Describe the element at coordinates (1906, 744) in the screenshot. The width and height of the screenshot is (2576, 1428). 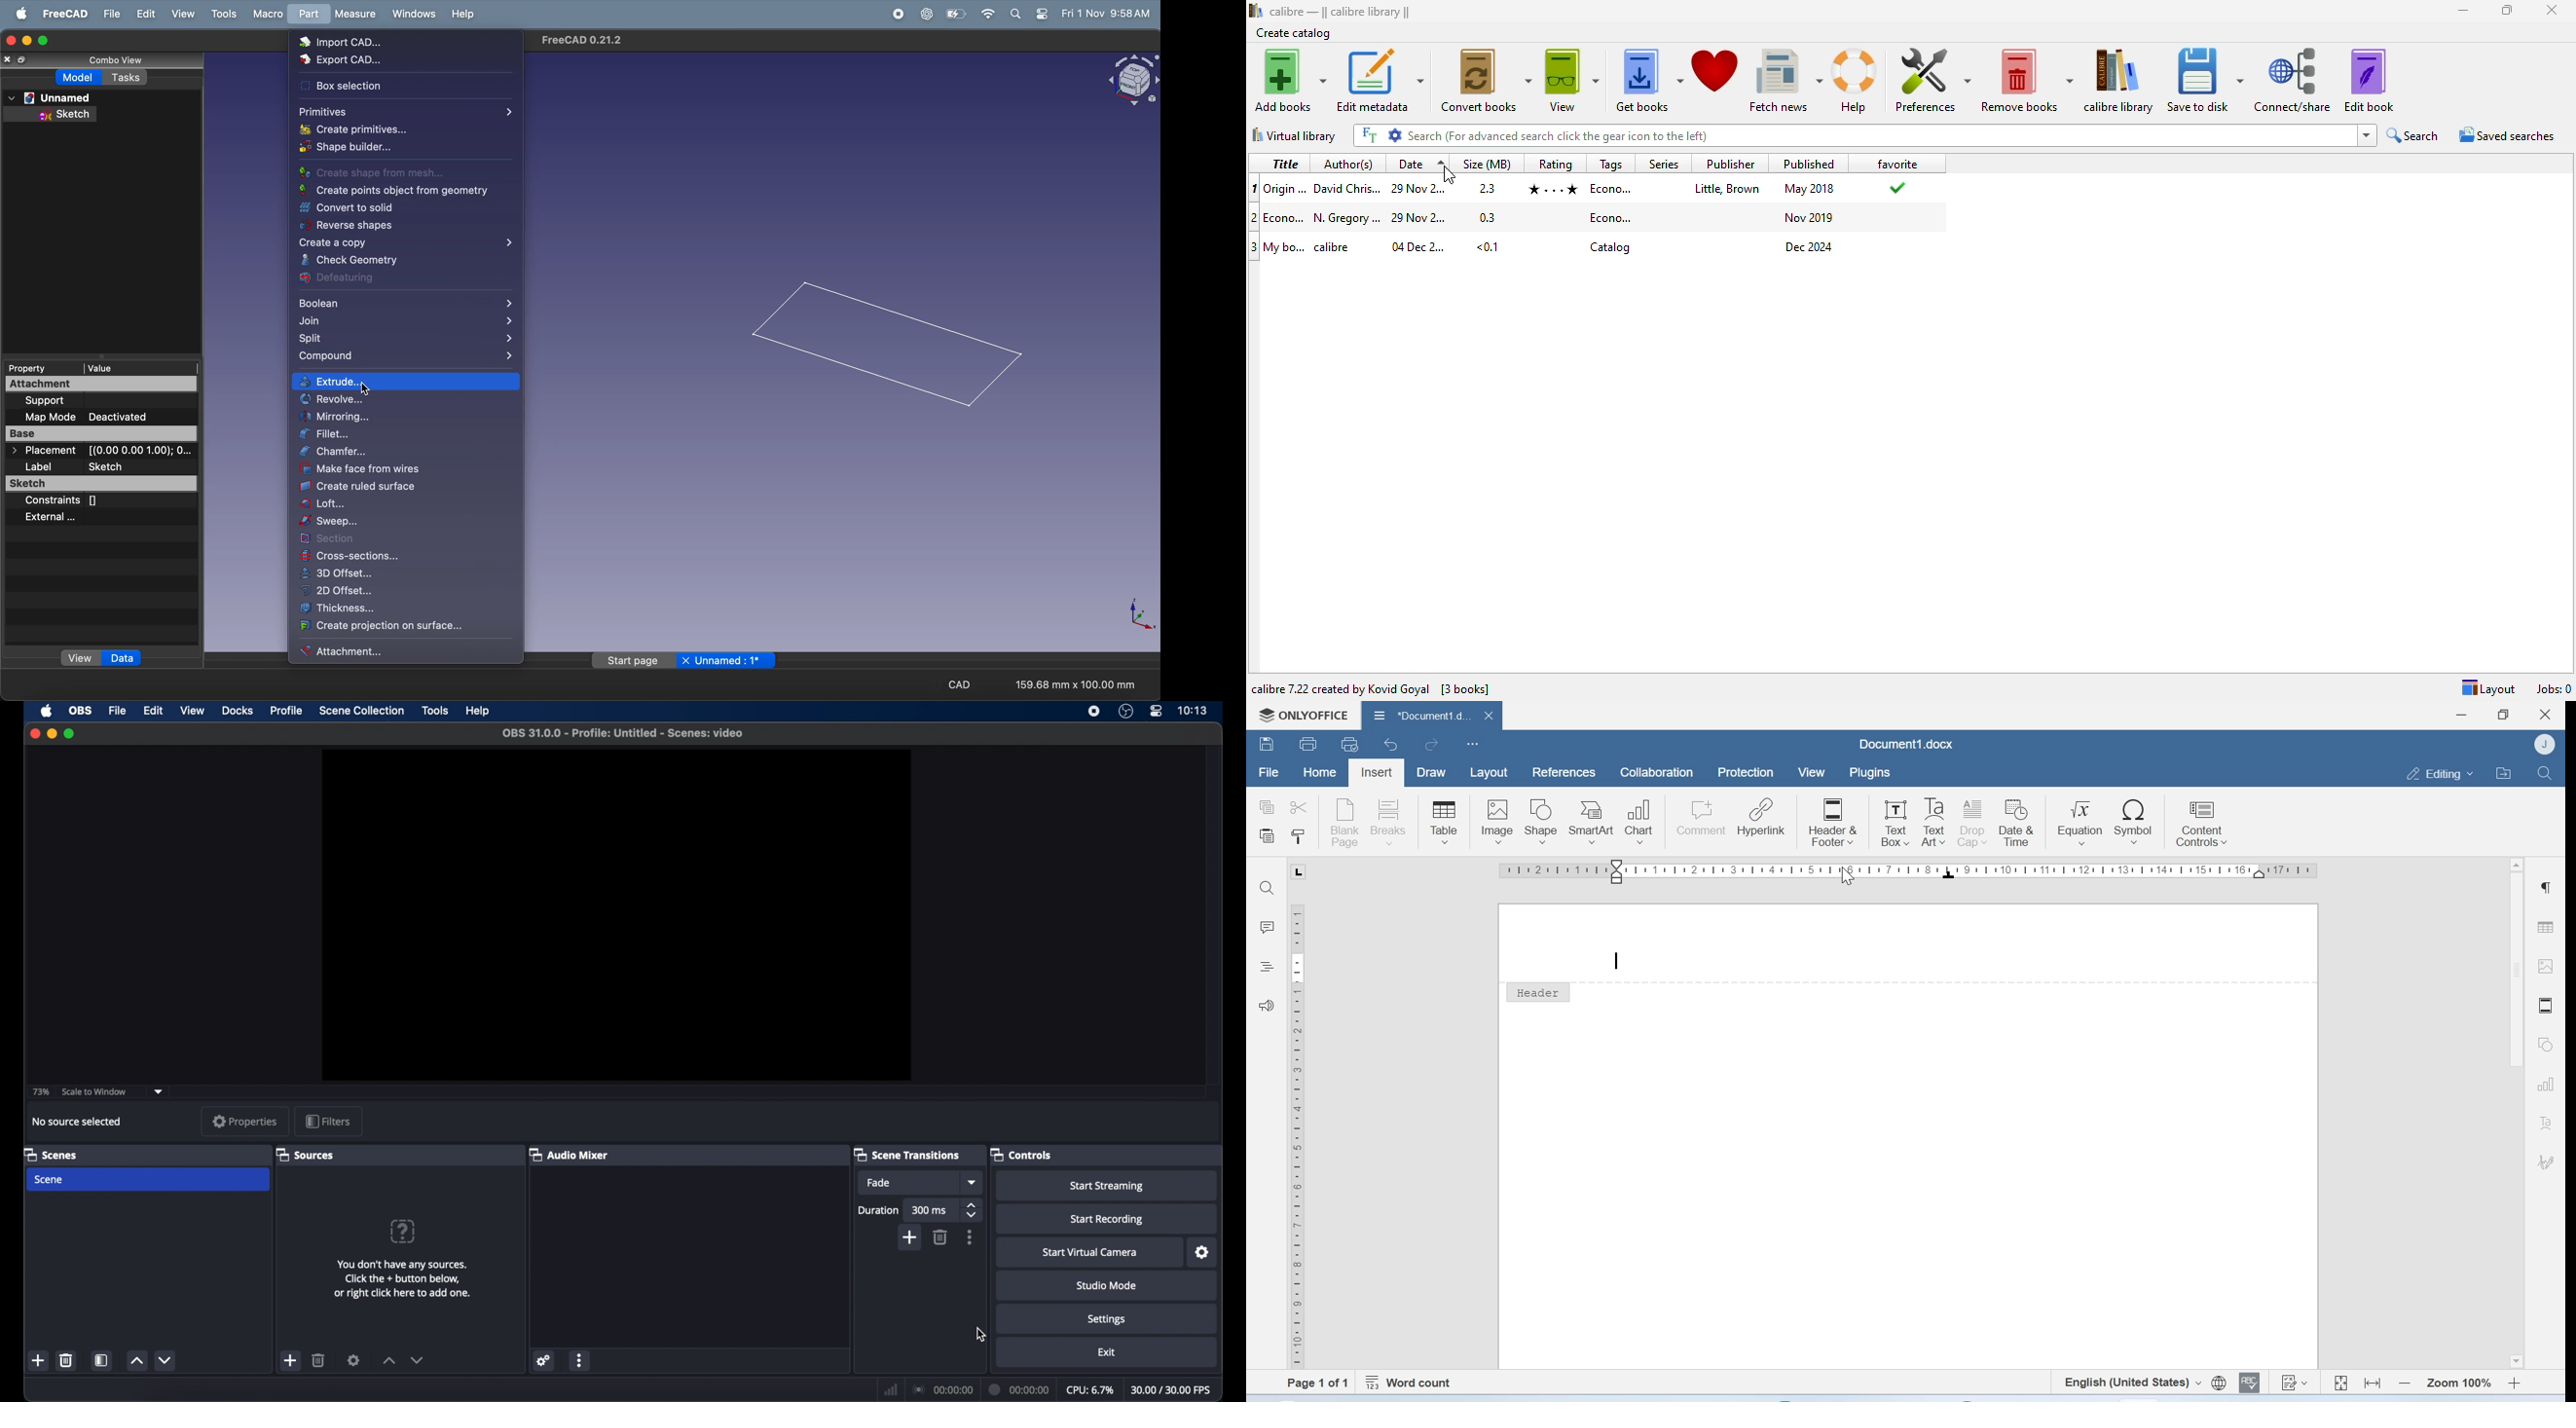
I see `Document1.docx` at that location.